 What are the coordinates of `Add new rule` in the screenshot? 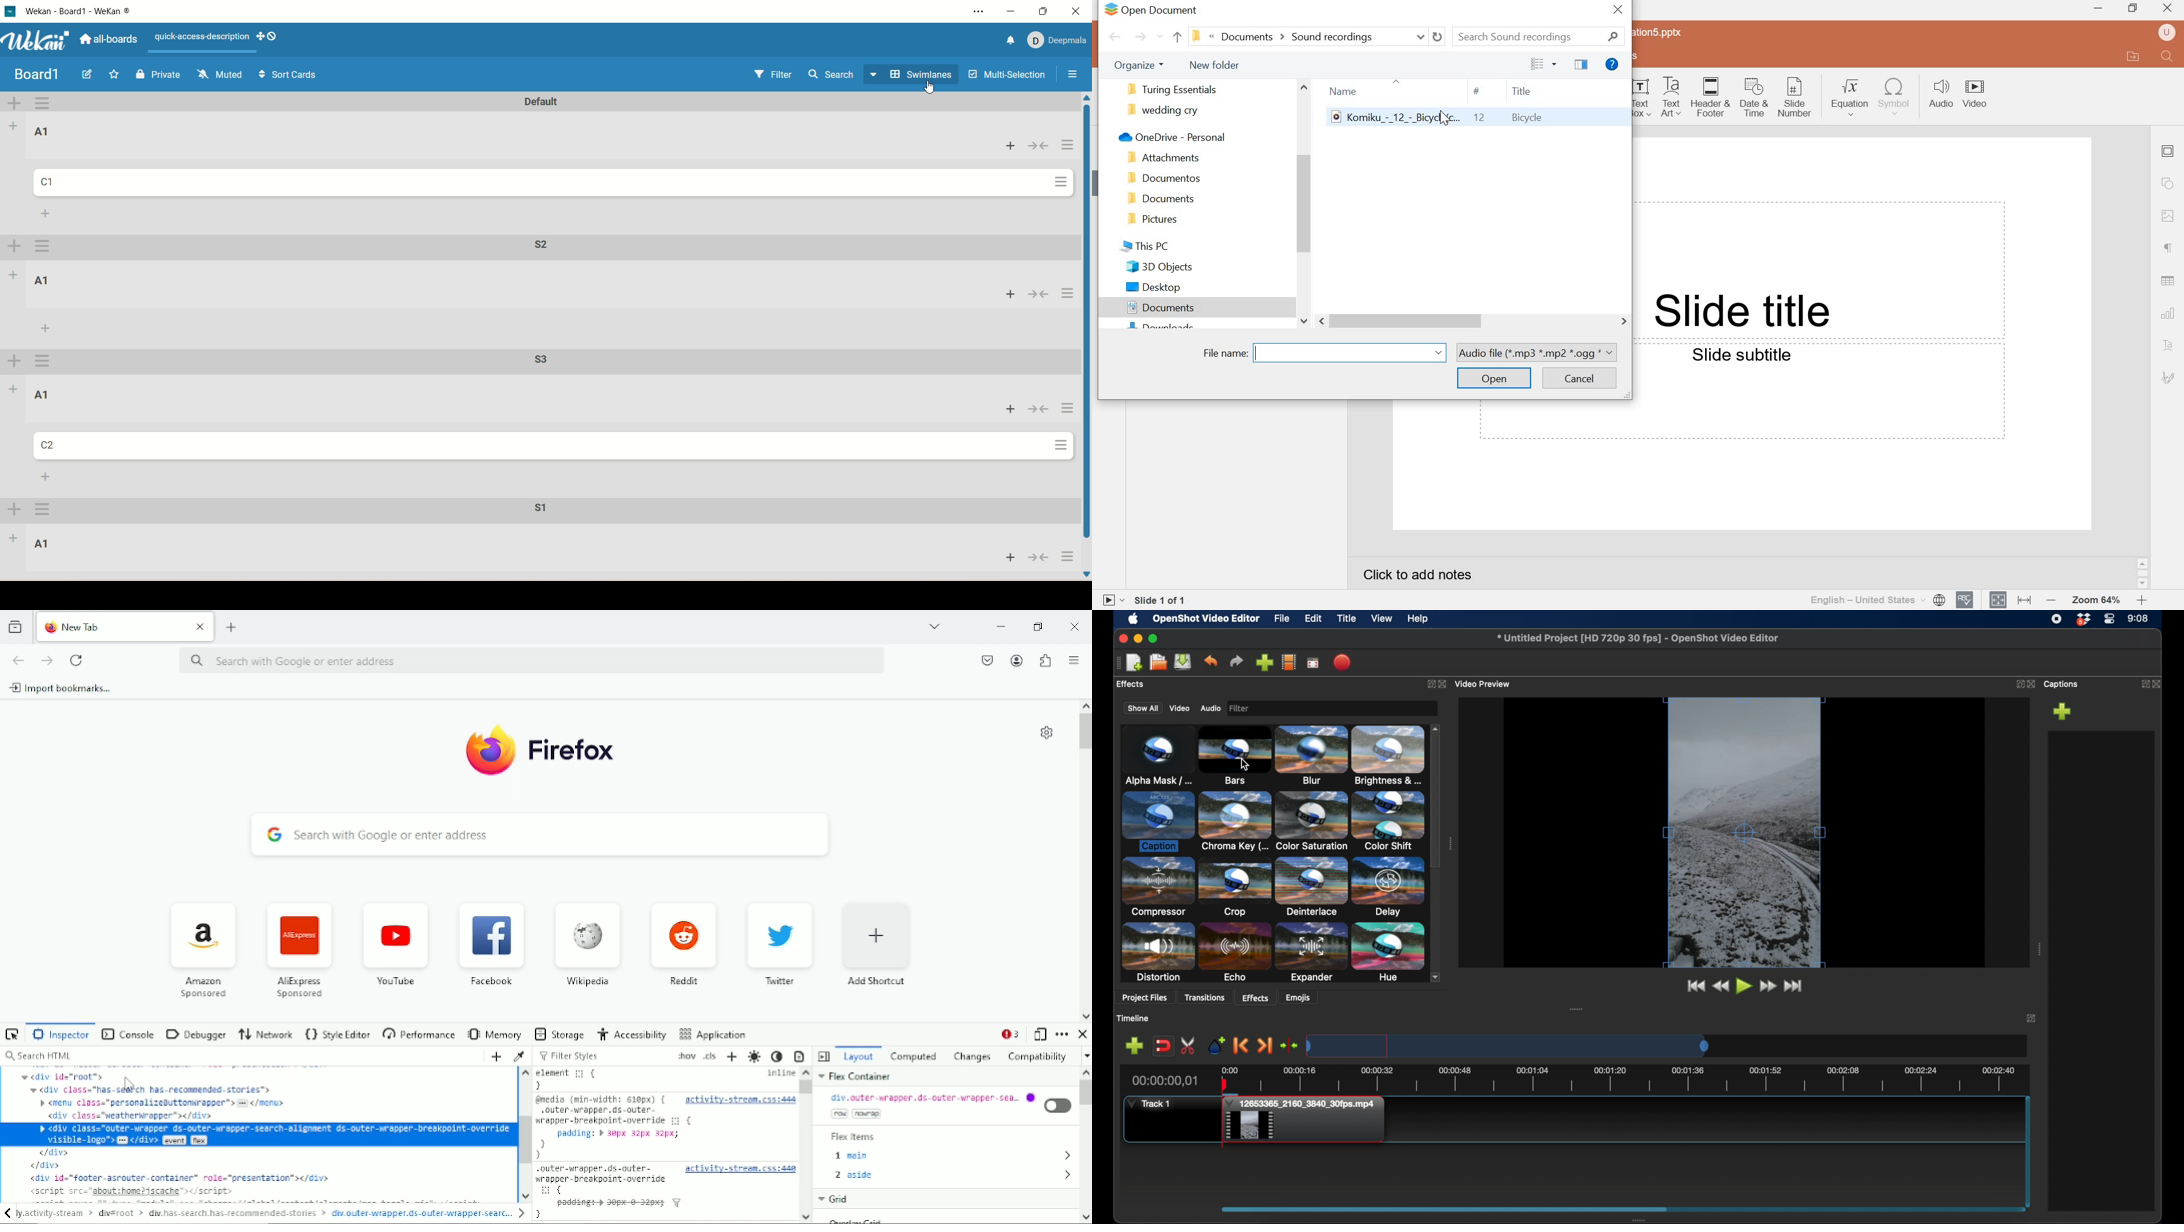 It's located at (732, 1058).